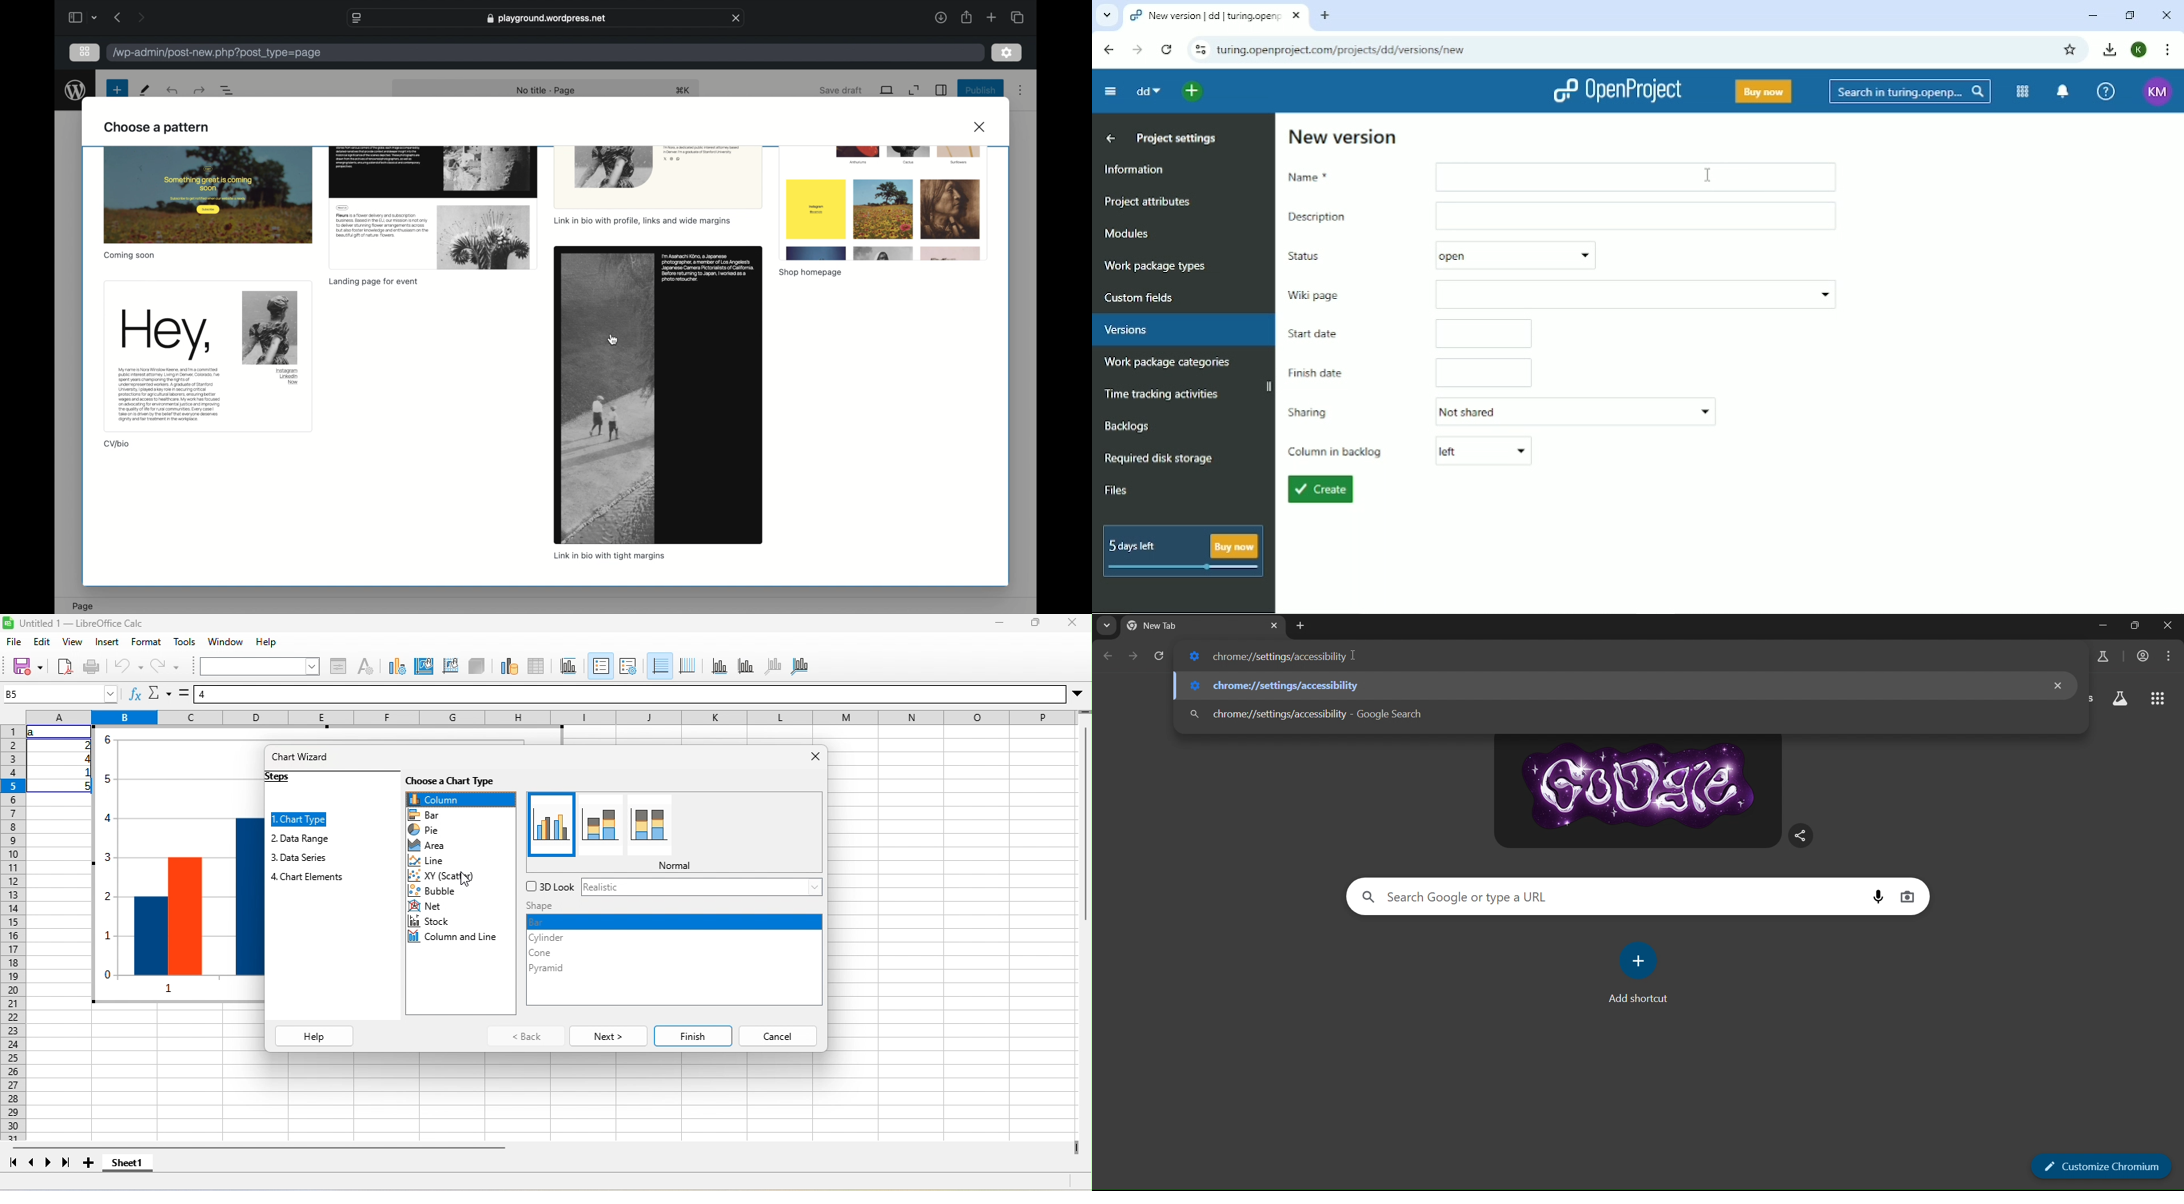 The height and width of the screenshot is (1204, 2184). I want to click on website settings, so click(355, 18).